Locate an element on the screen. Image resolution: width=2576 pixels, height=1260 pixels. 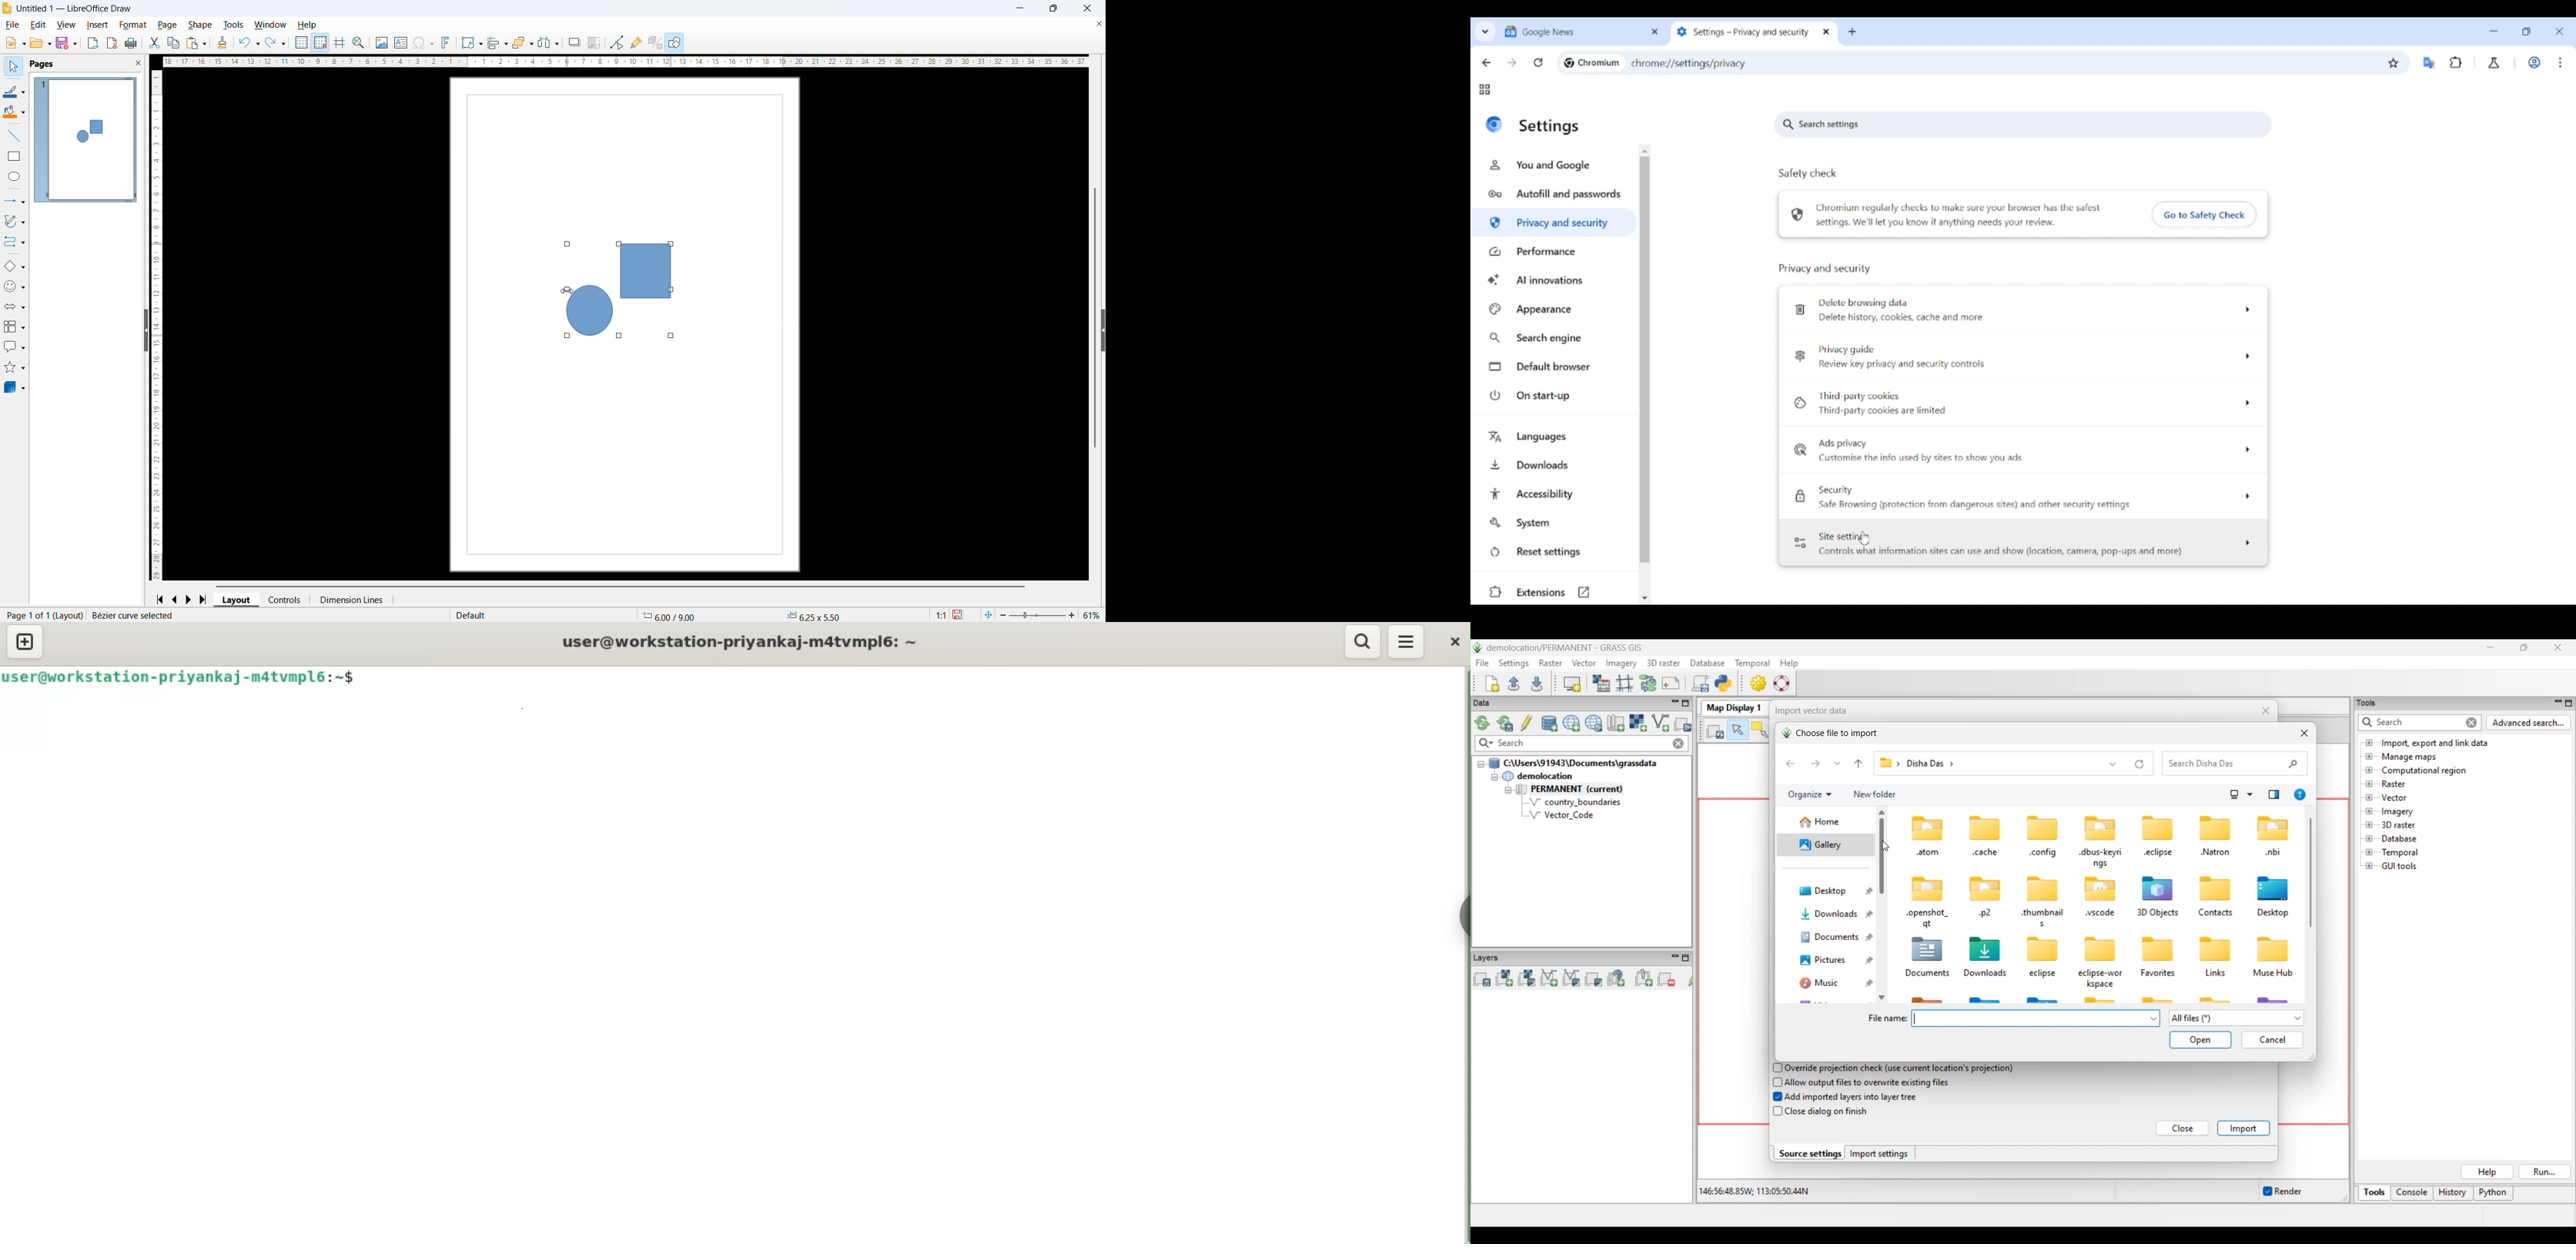
Privacy guide options  is located at coordinates (2022, 358).